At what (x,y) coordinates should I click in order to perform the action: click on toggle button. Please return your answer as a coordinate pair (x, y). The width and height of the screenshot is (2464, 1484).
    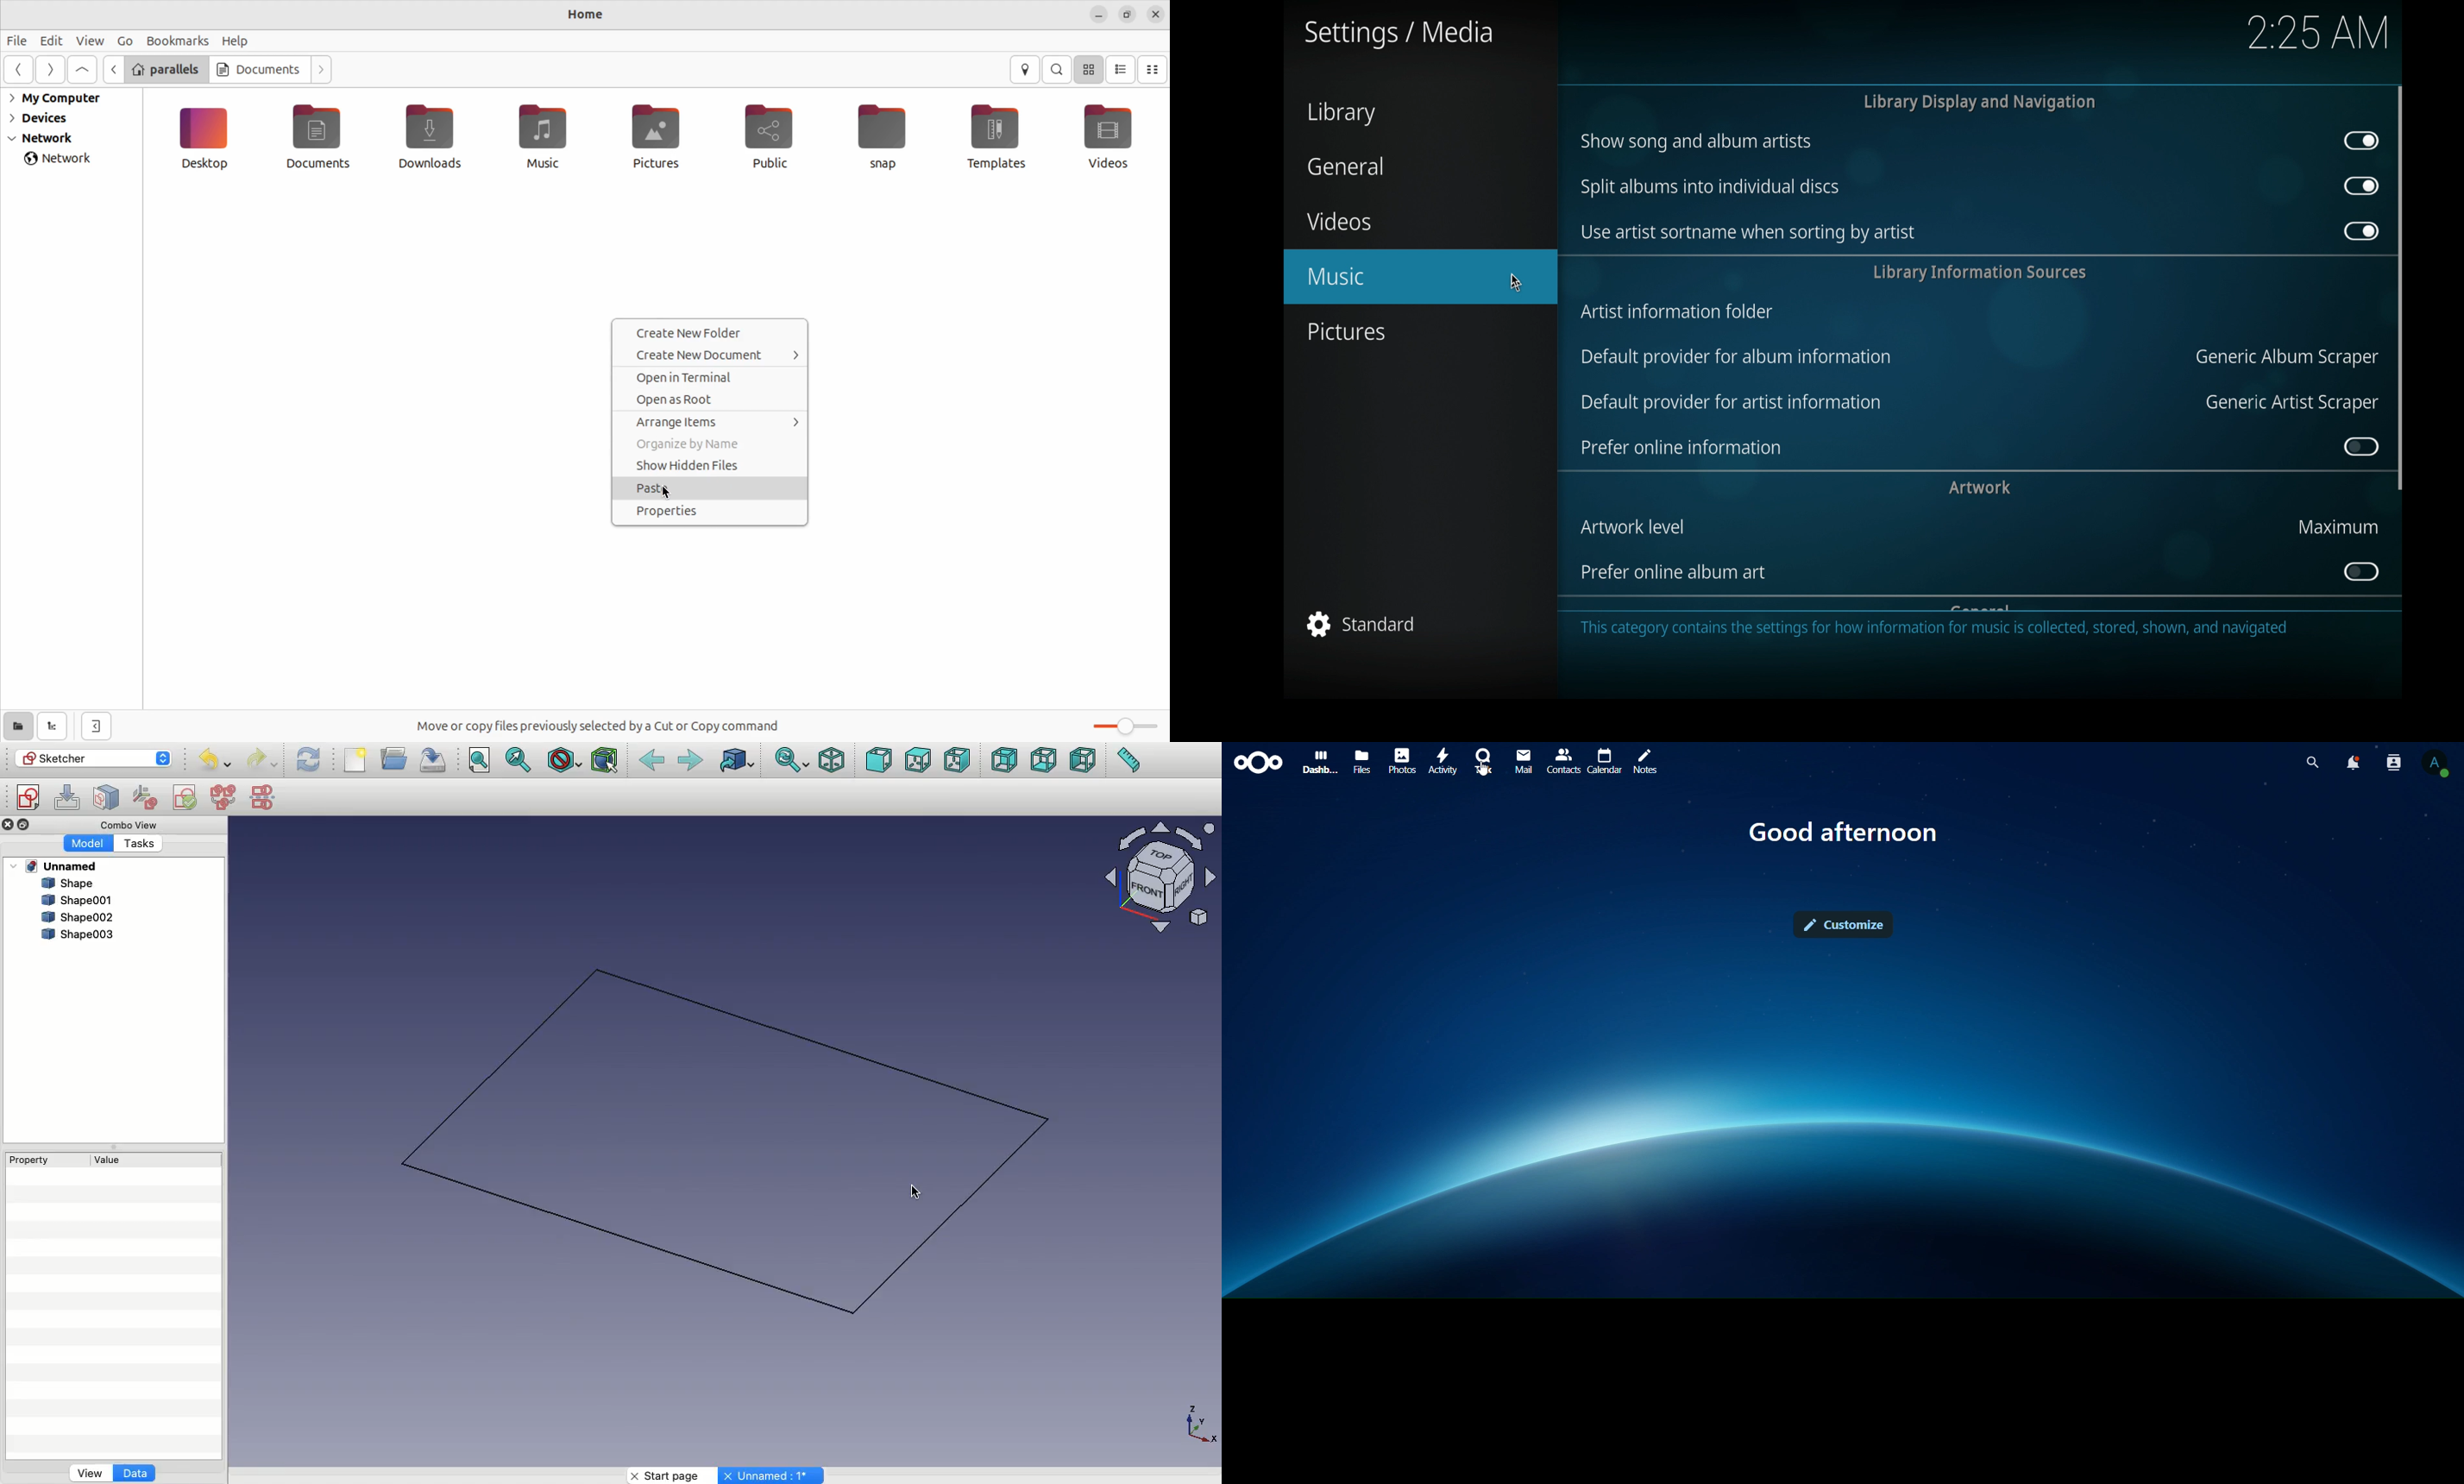
    Looking at the image, I should click on (2360, 186).